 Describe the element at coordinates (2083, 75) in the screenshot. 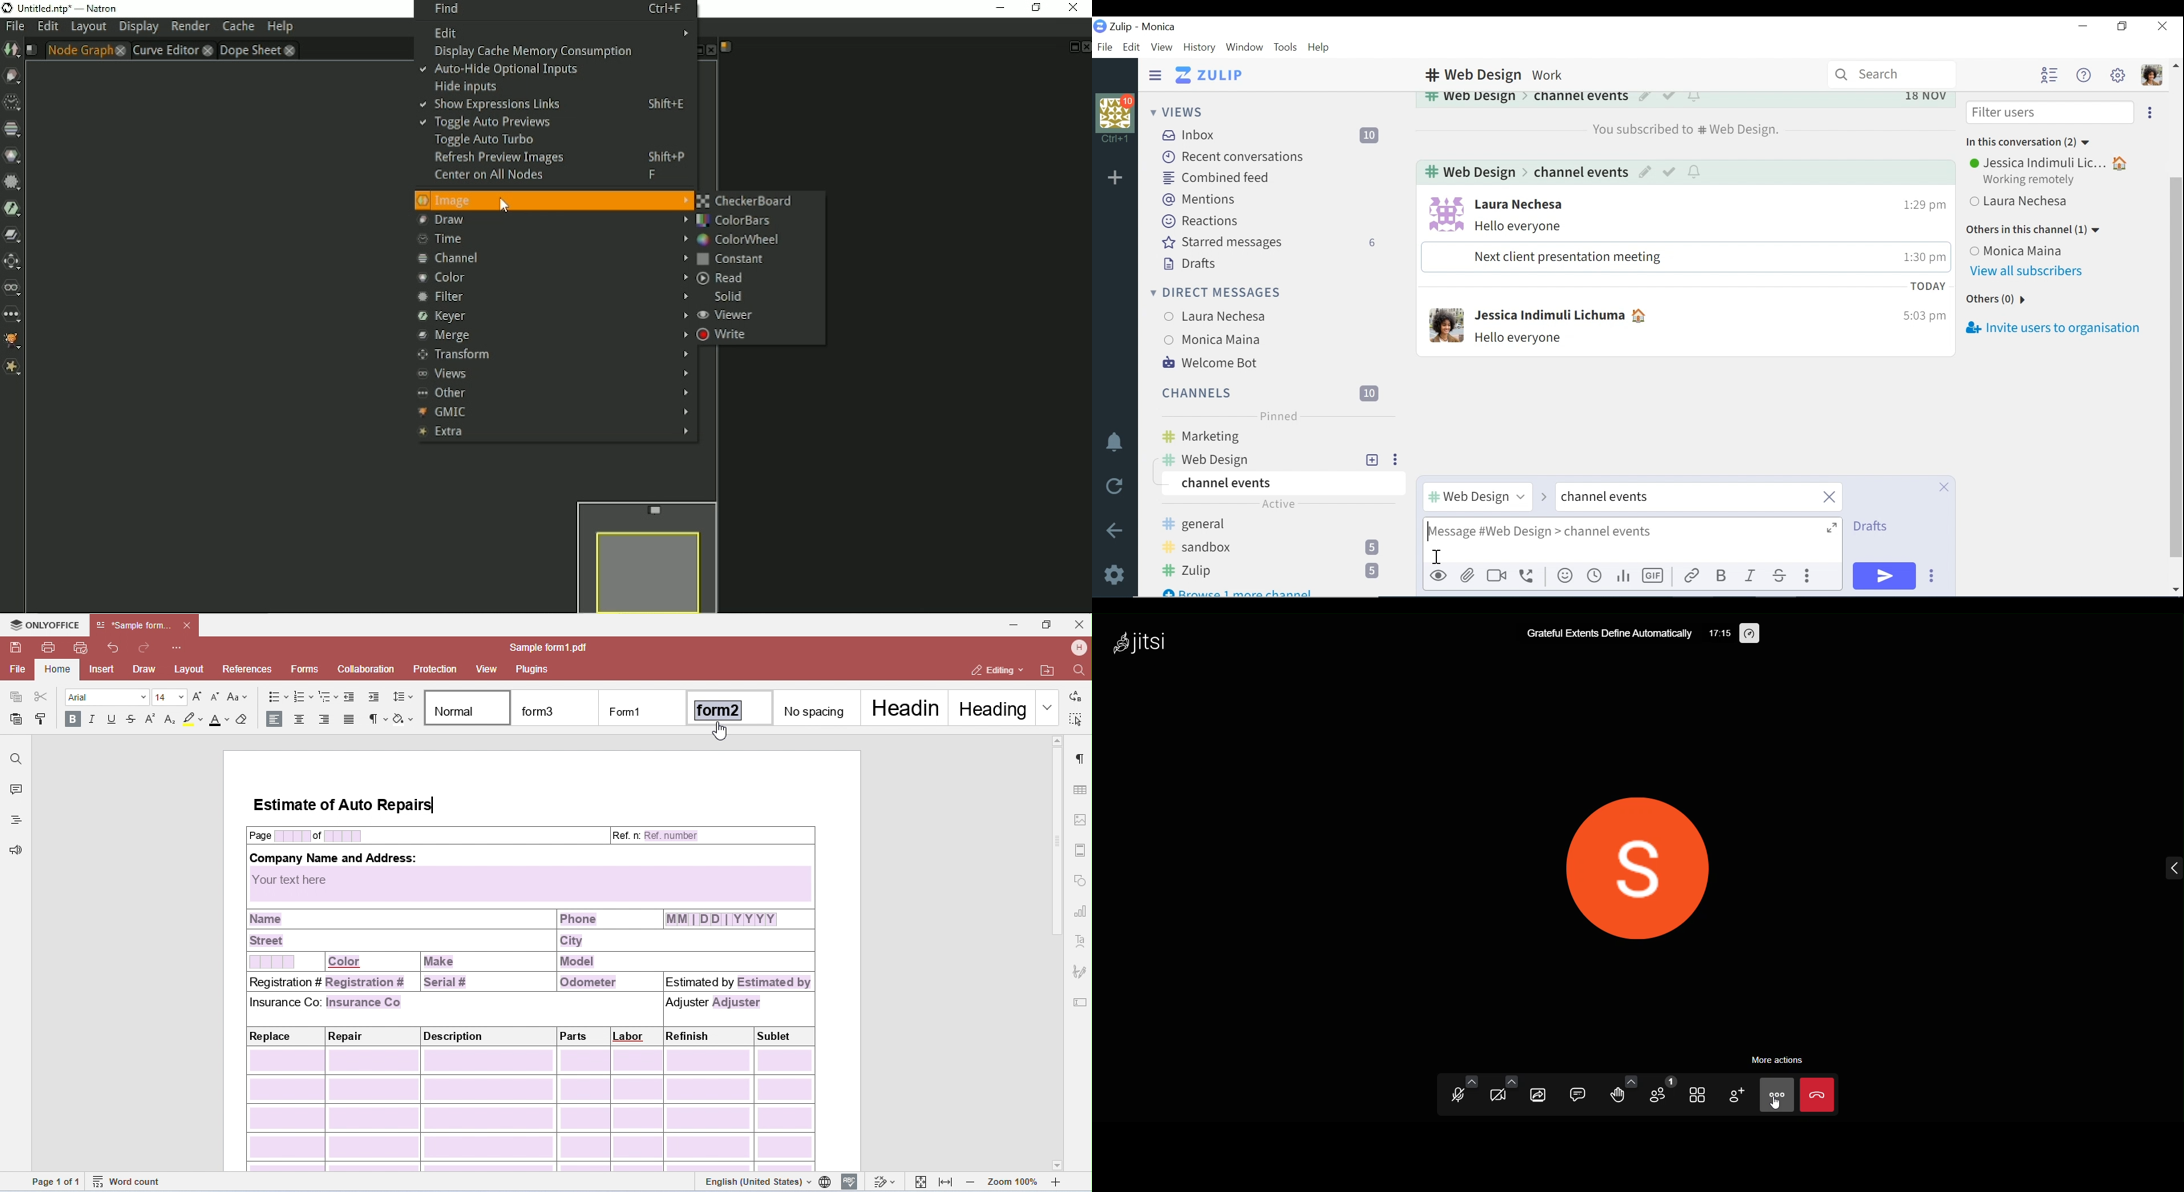

I see `Help menu` at that location.